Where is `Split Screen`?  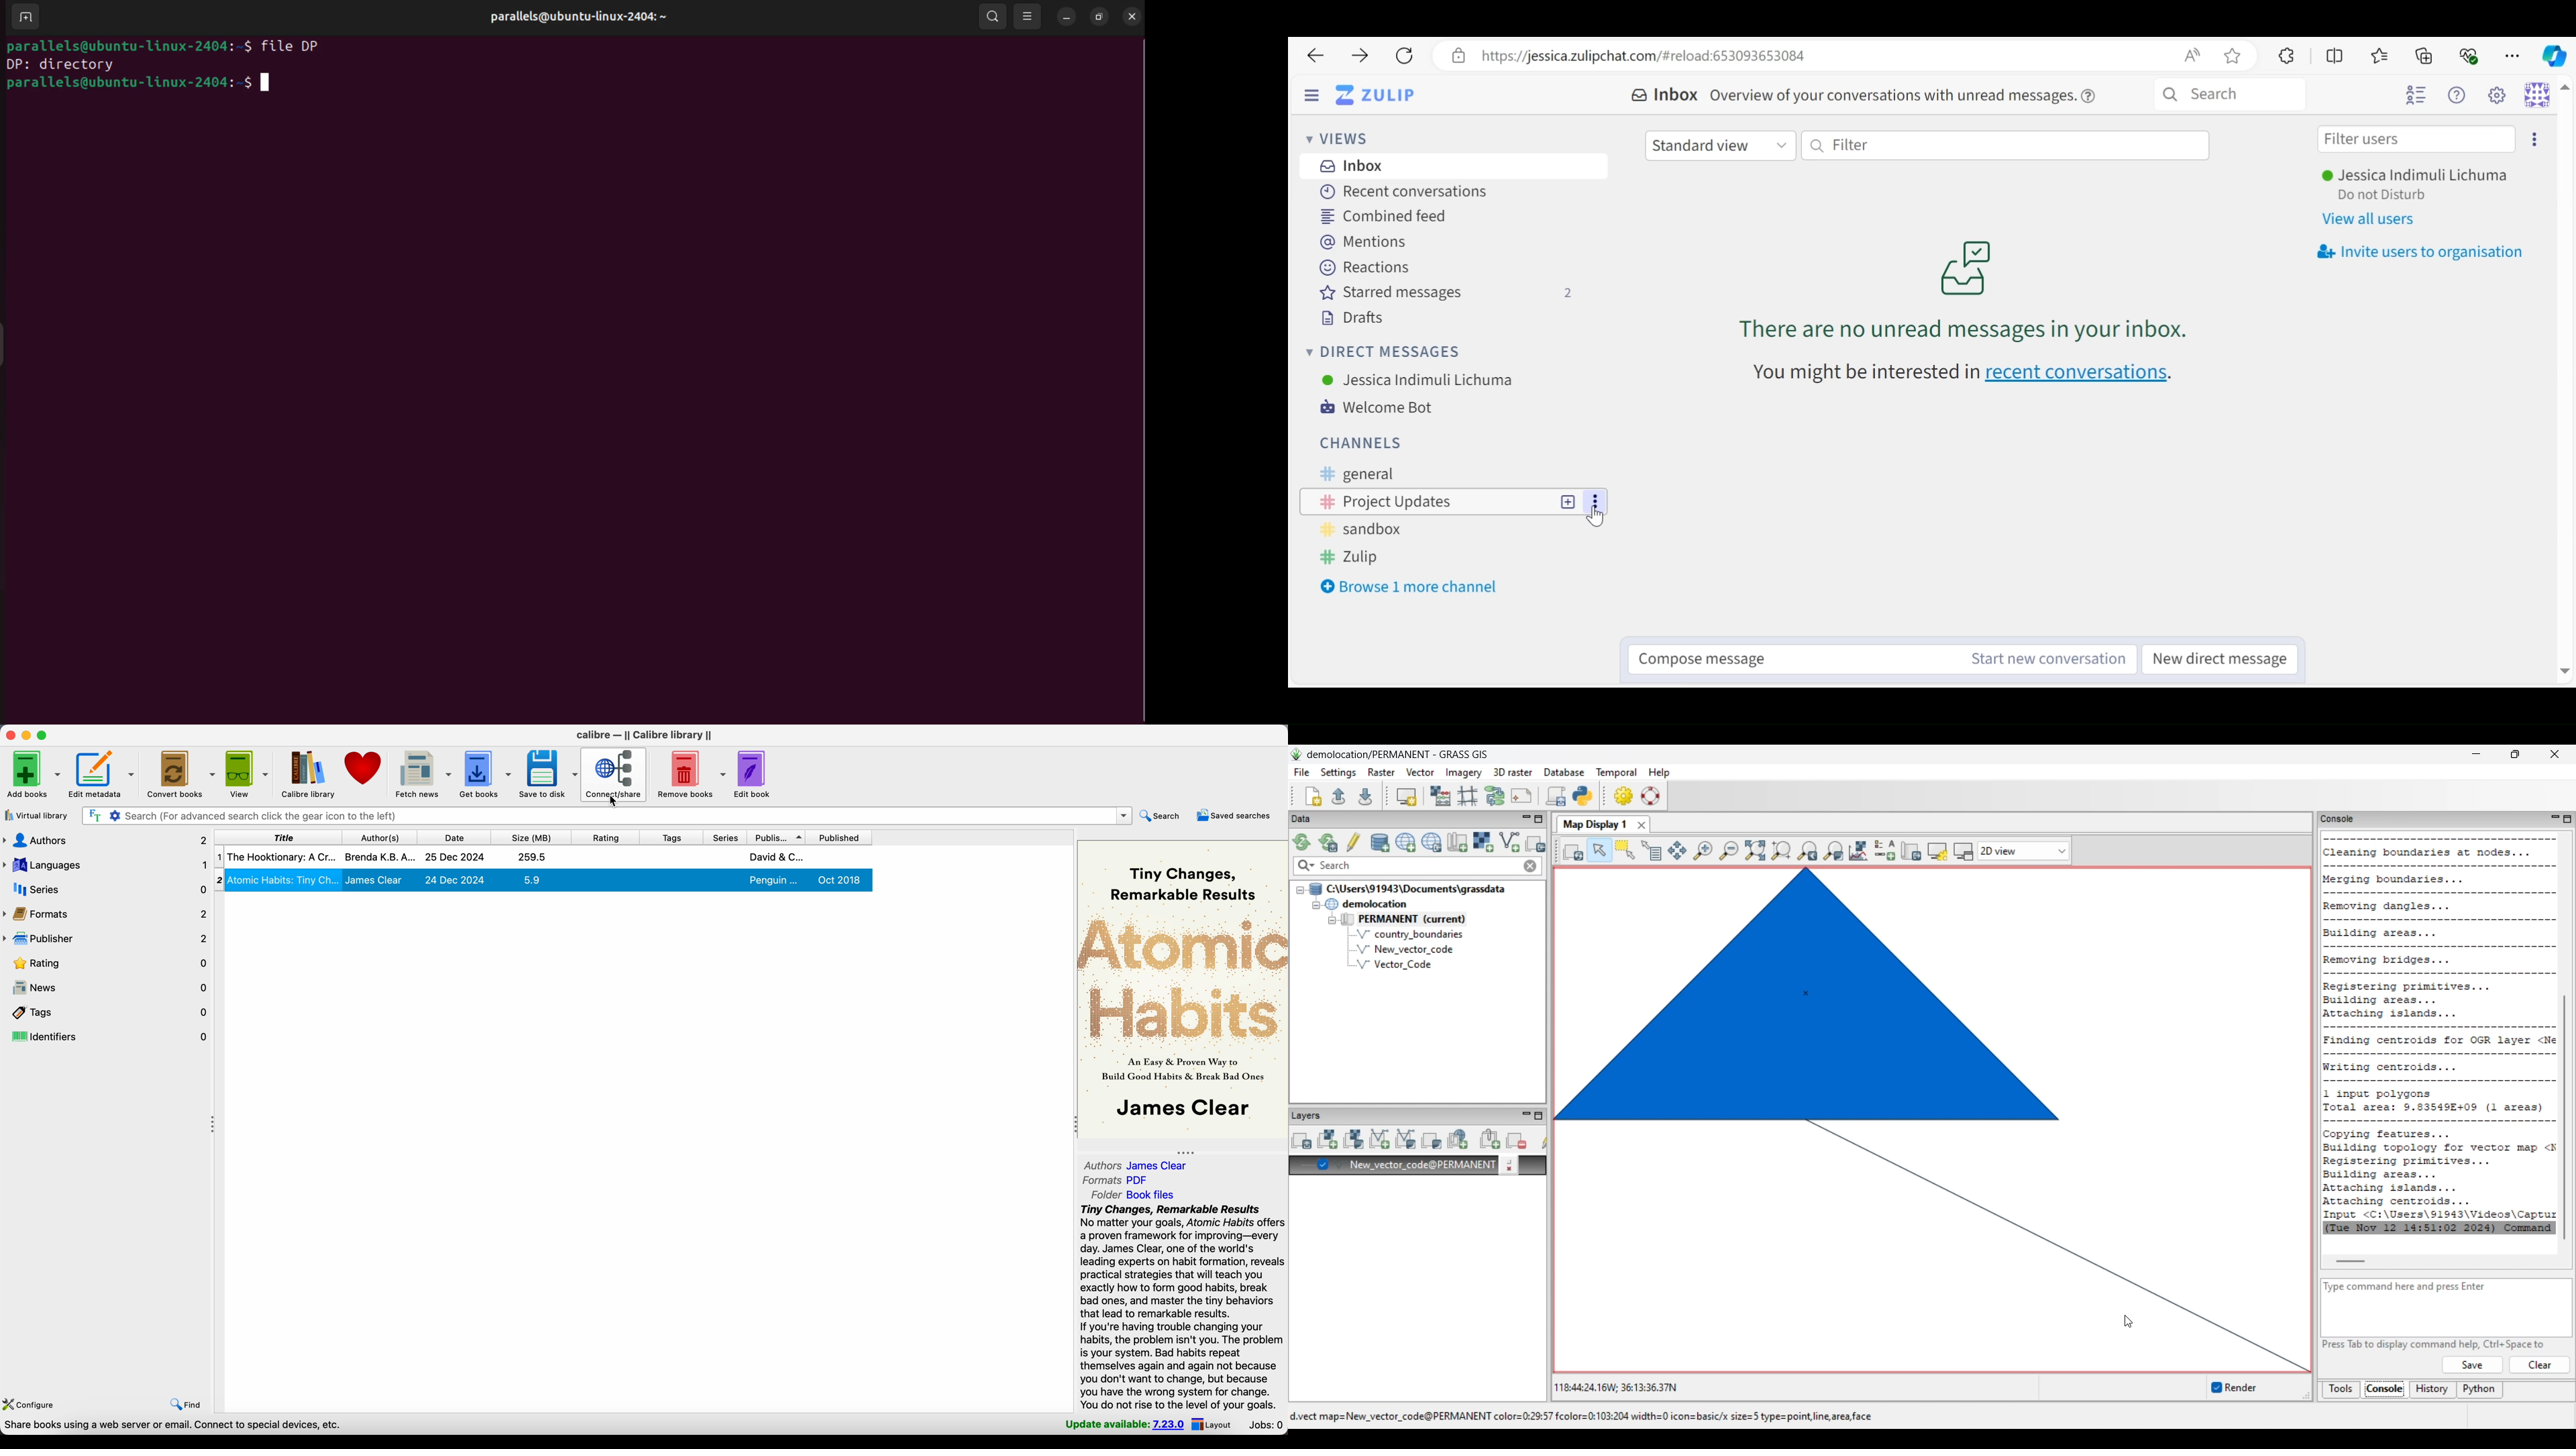 Split Screen is located at coordinates (2336, 56).